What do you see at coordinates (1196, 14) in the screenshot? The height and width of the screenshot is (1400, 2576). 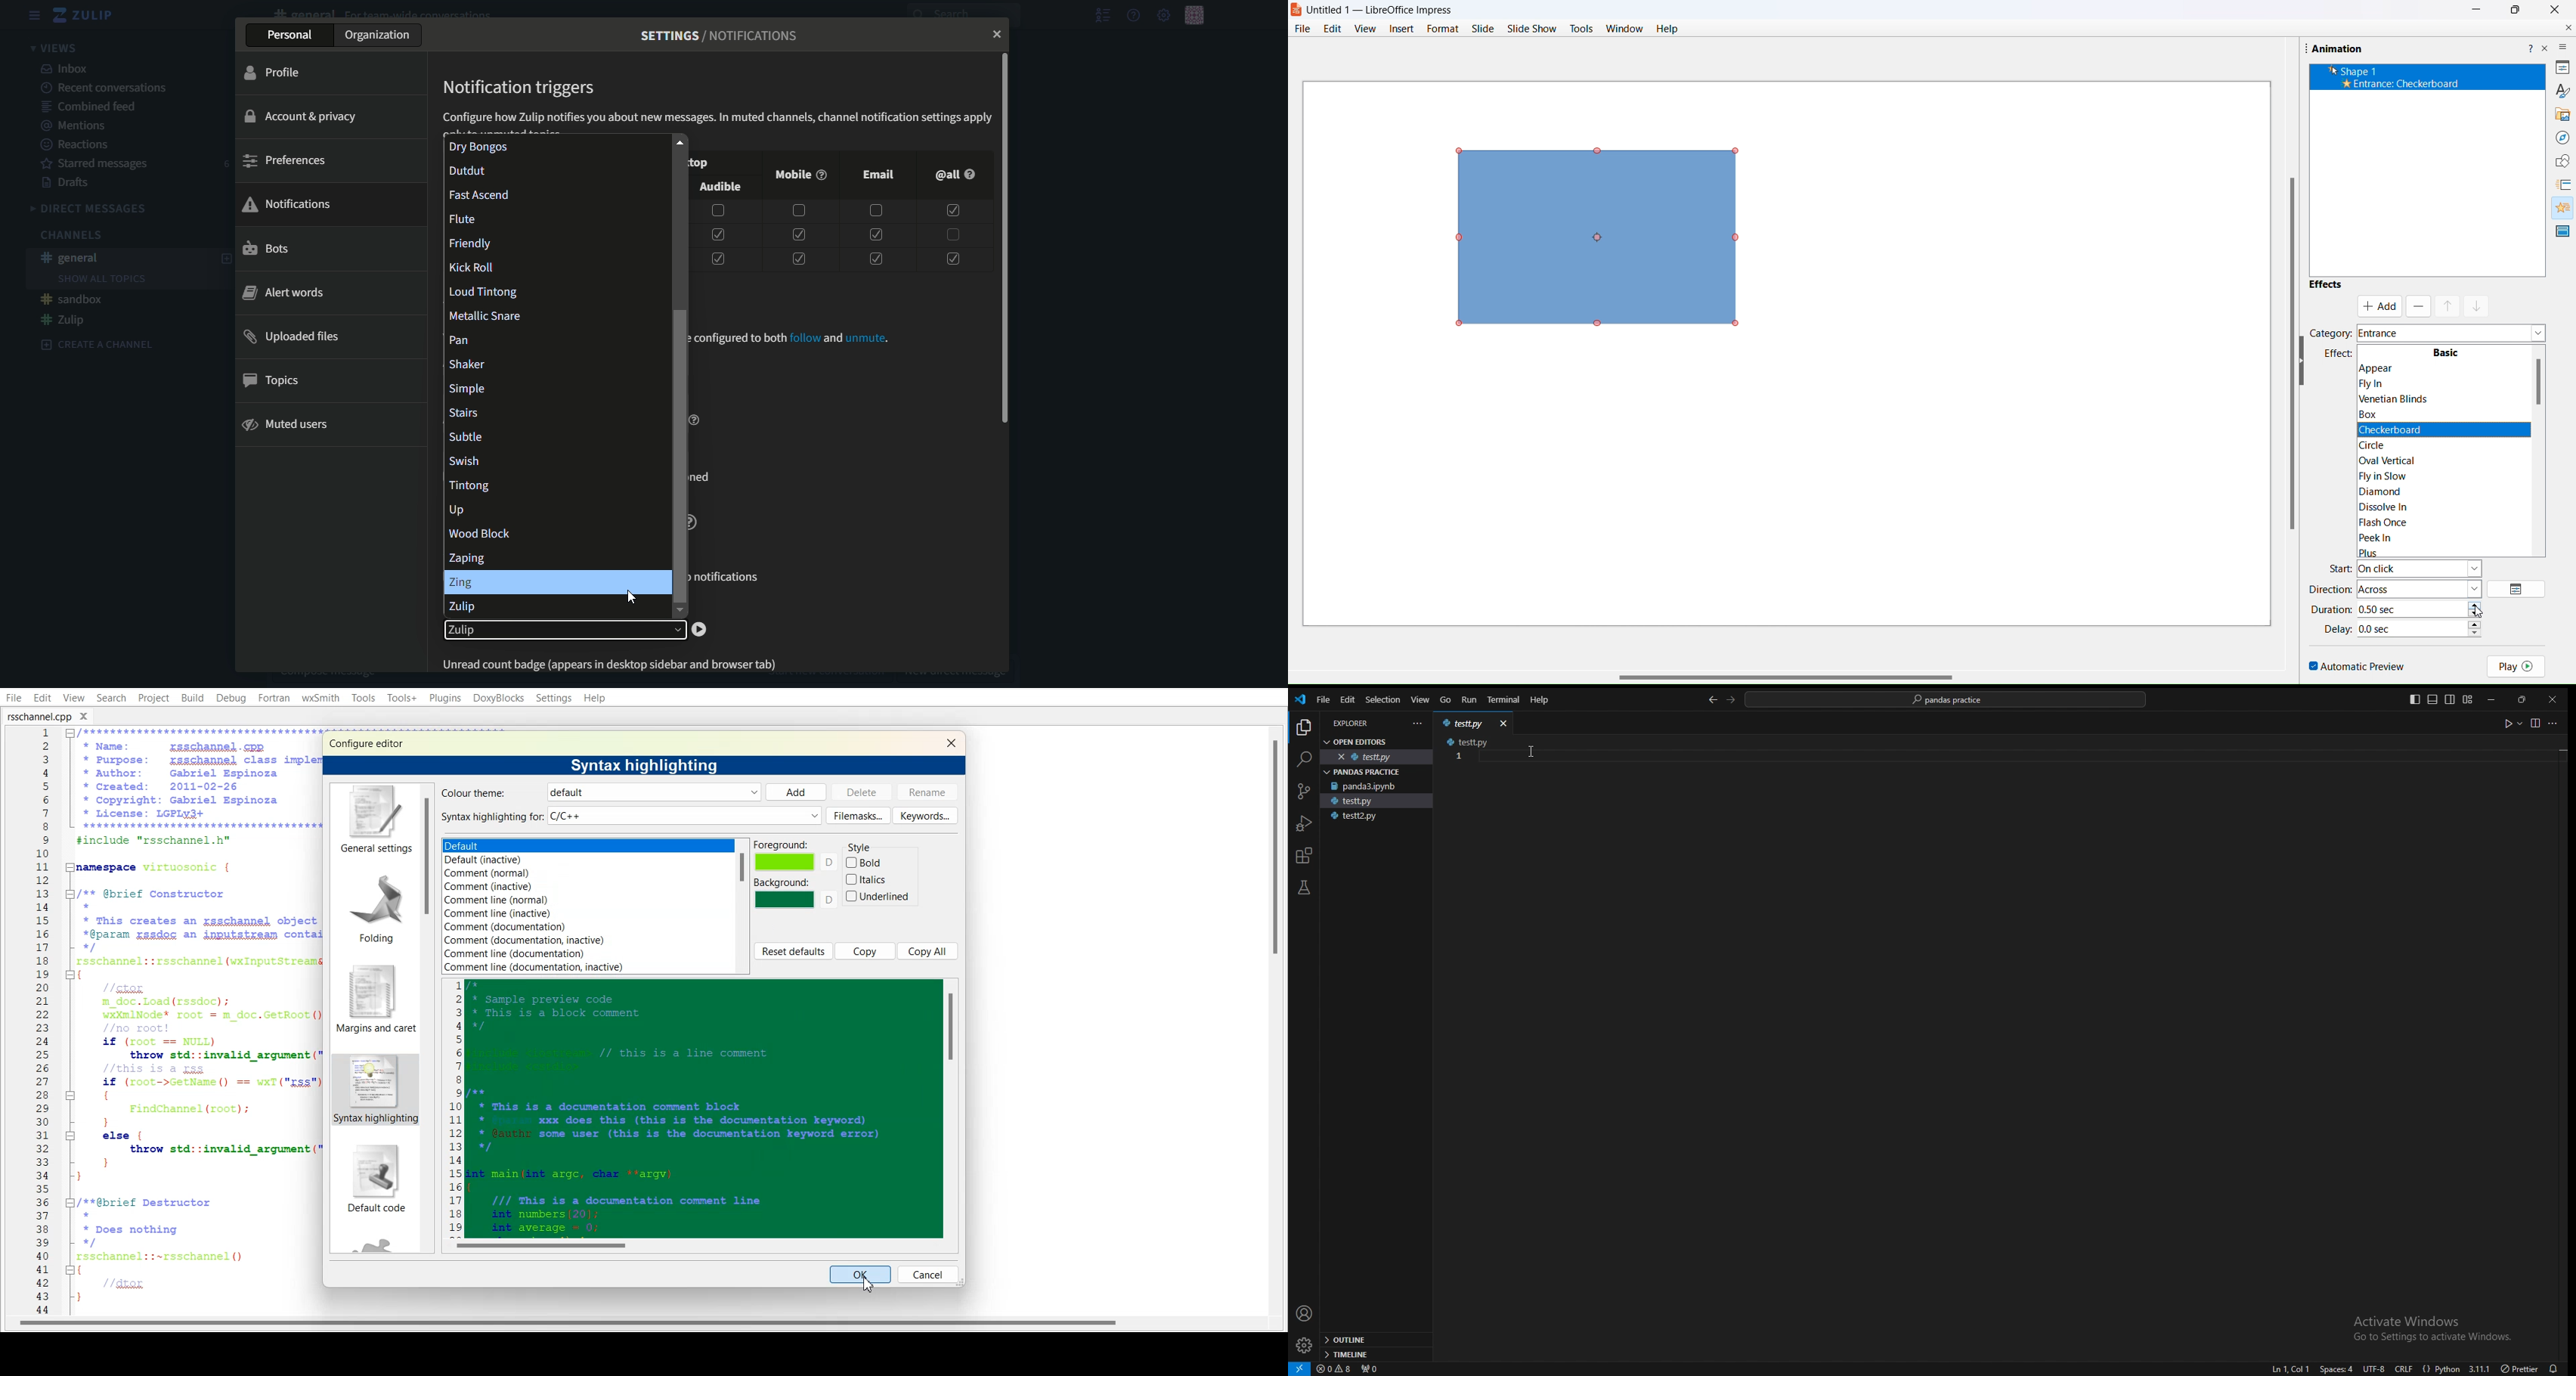 I see `personal menu` at bounding box center [1196, 14].